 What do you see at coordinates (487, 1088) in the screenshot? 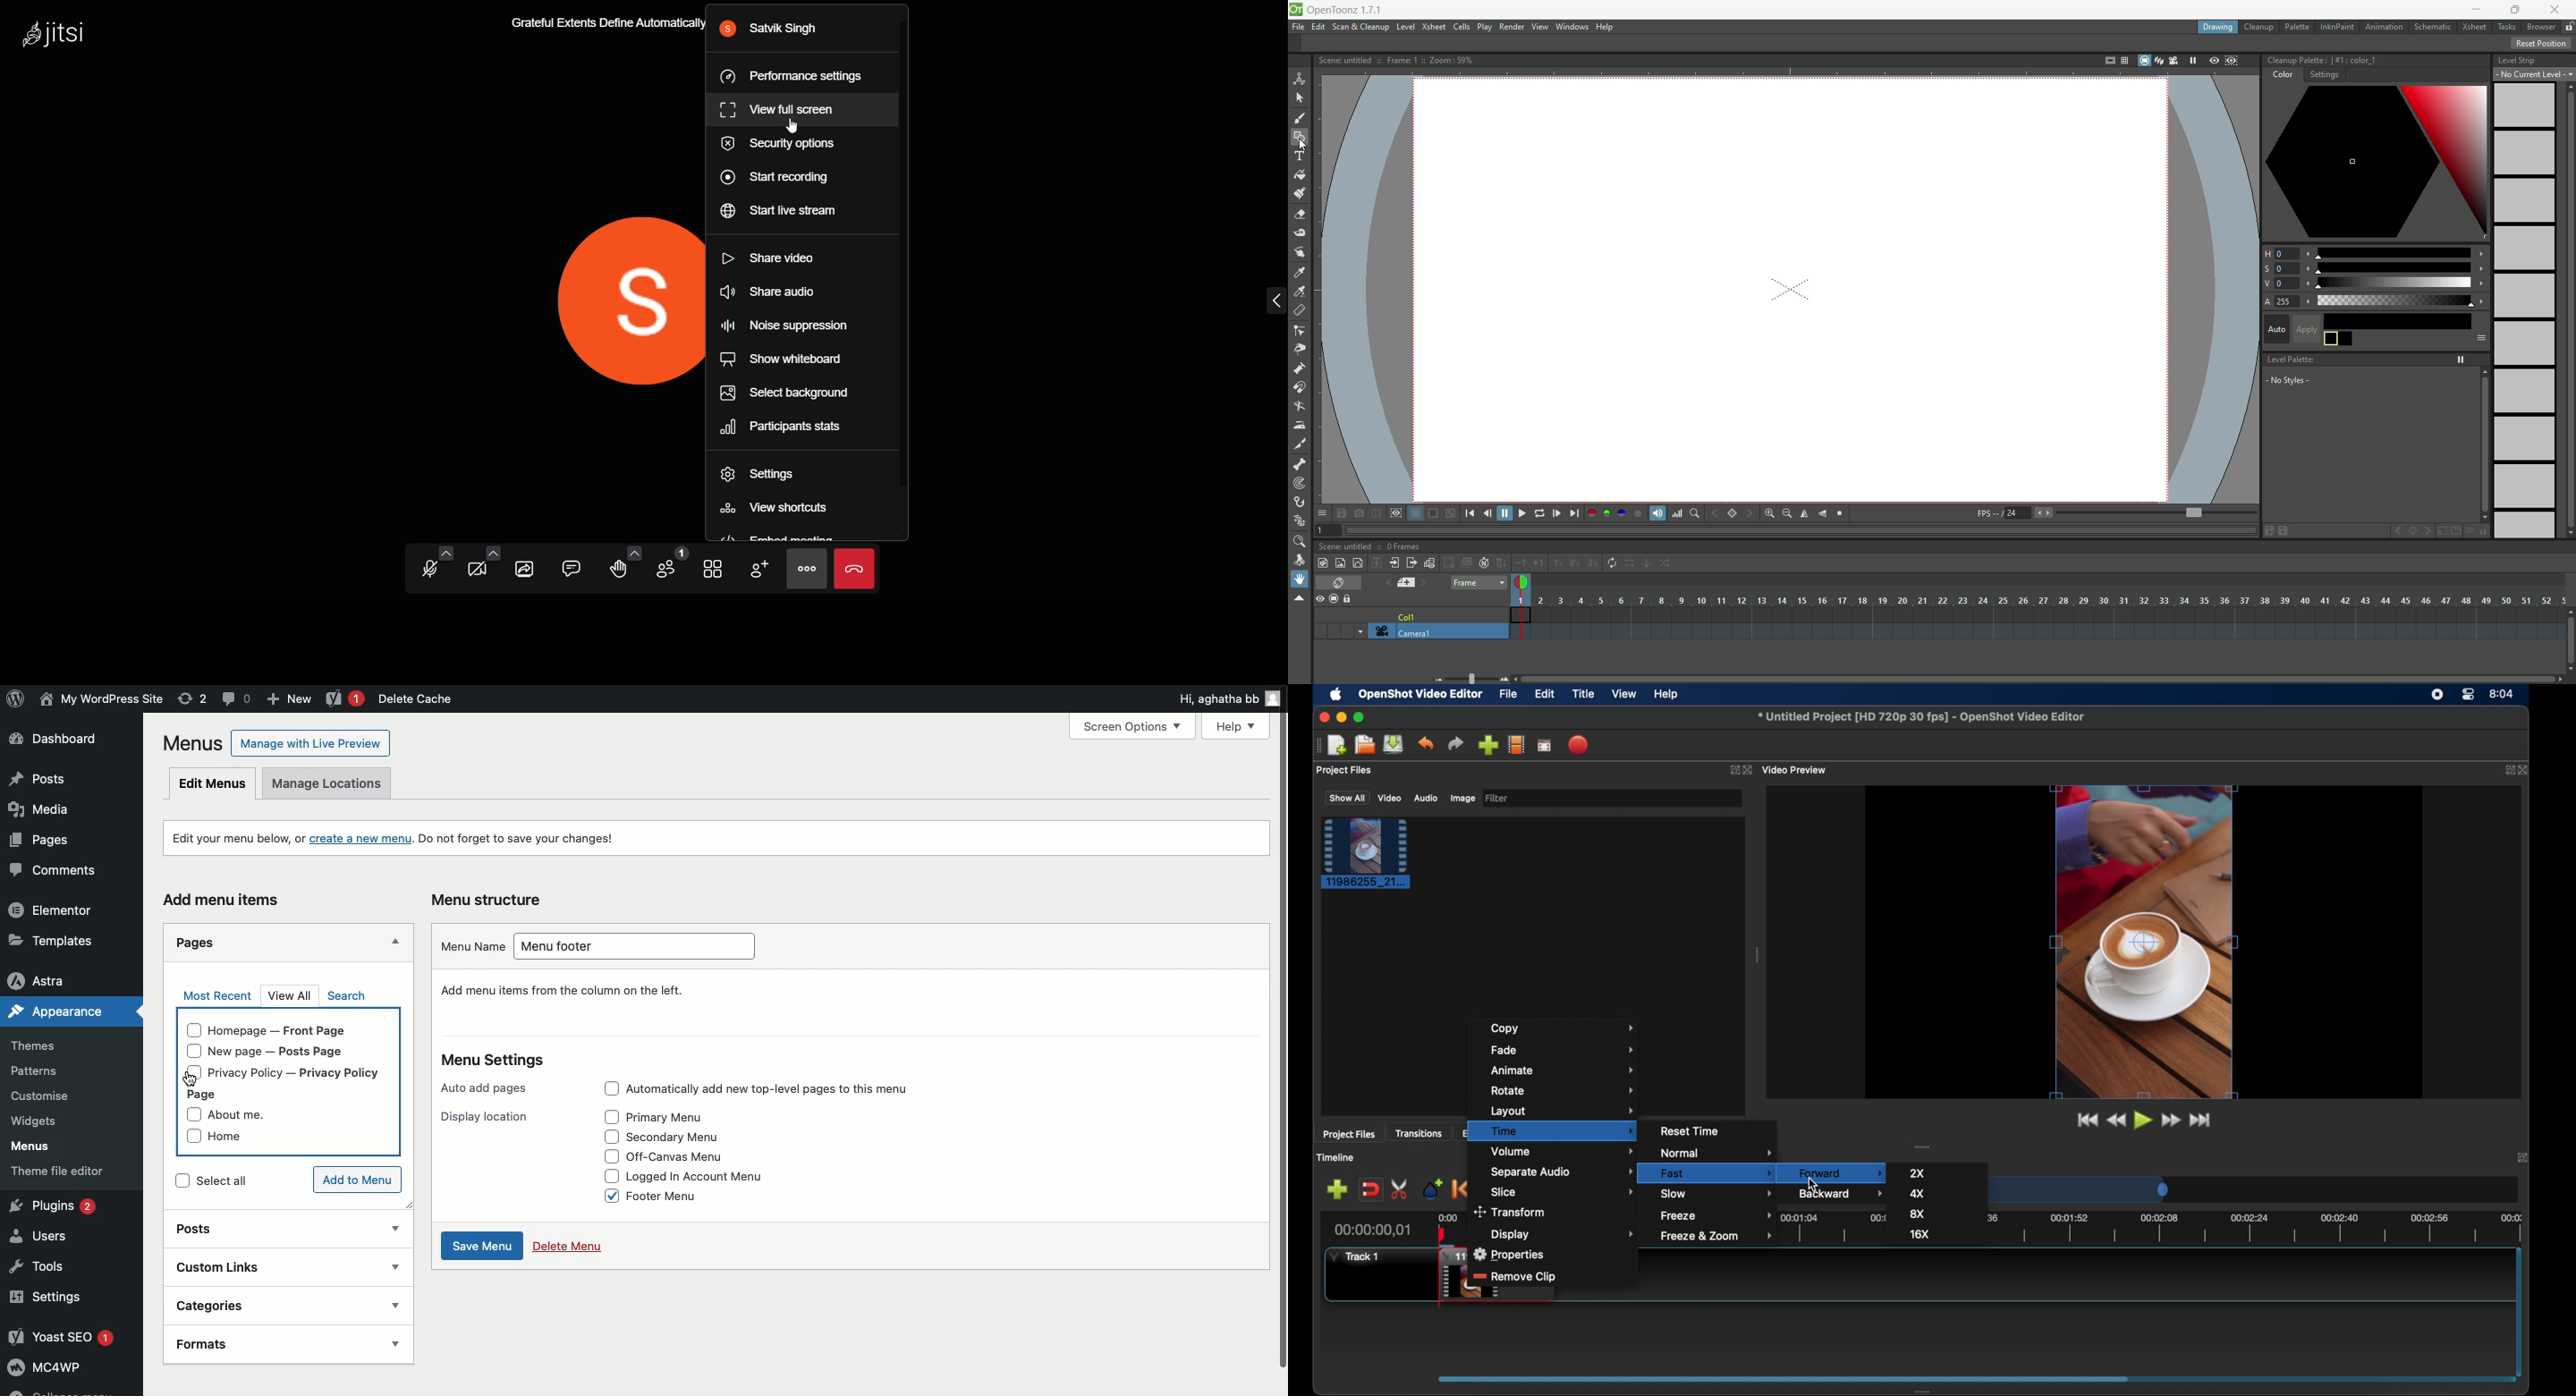
I see `Auto add pages` at bounding box center [487, 1088].